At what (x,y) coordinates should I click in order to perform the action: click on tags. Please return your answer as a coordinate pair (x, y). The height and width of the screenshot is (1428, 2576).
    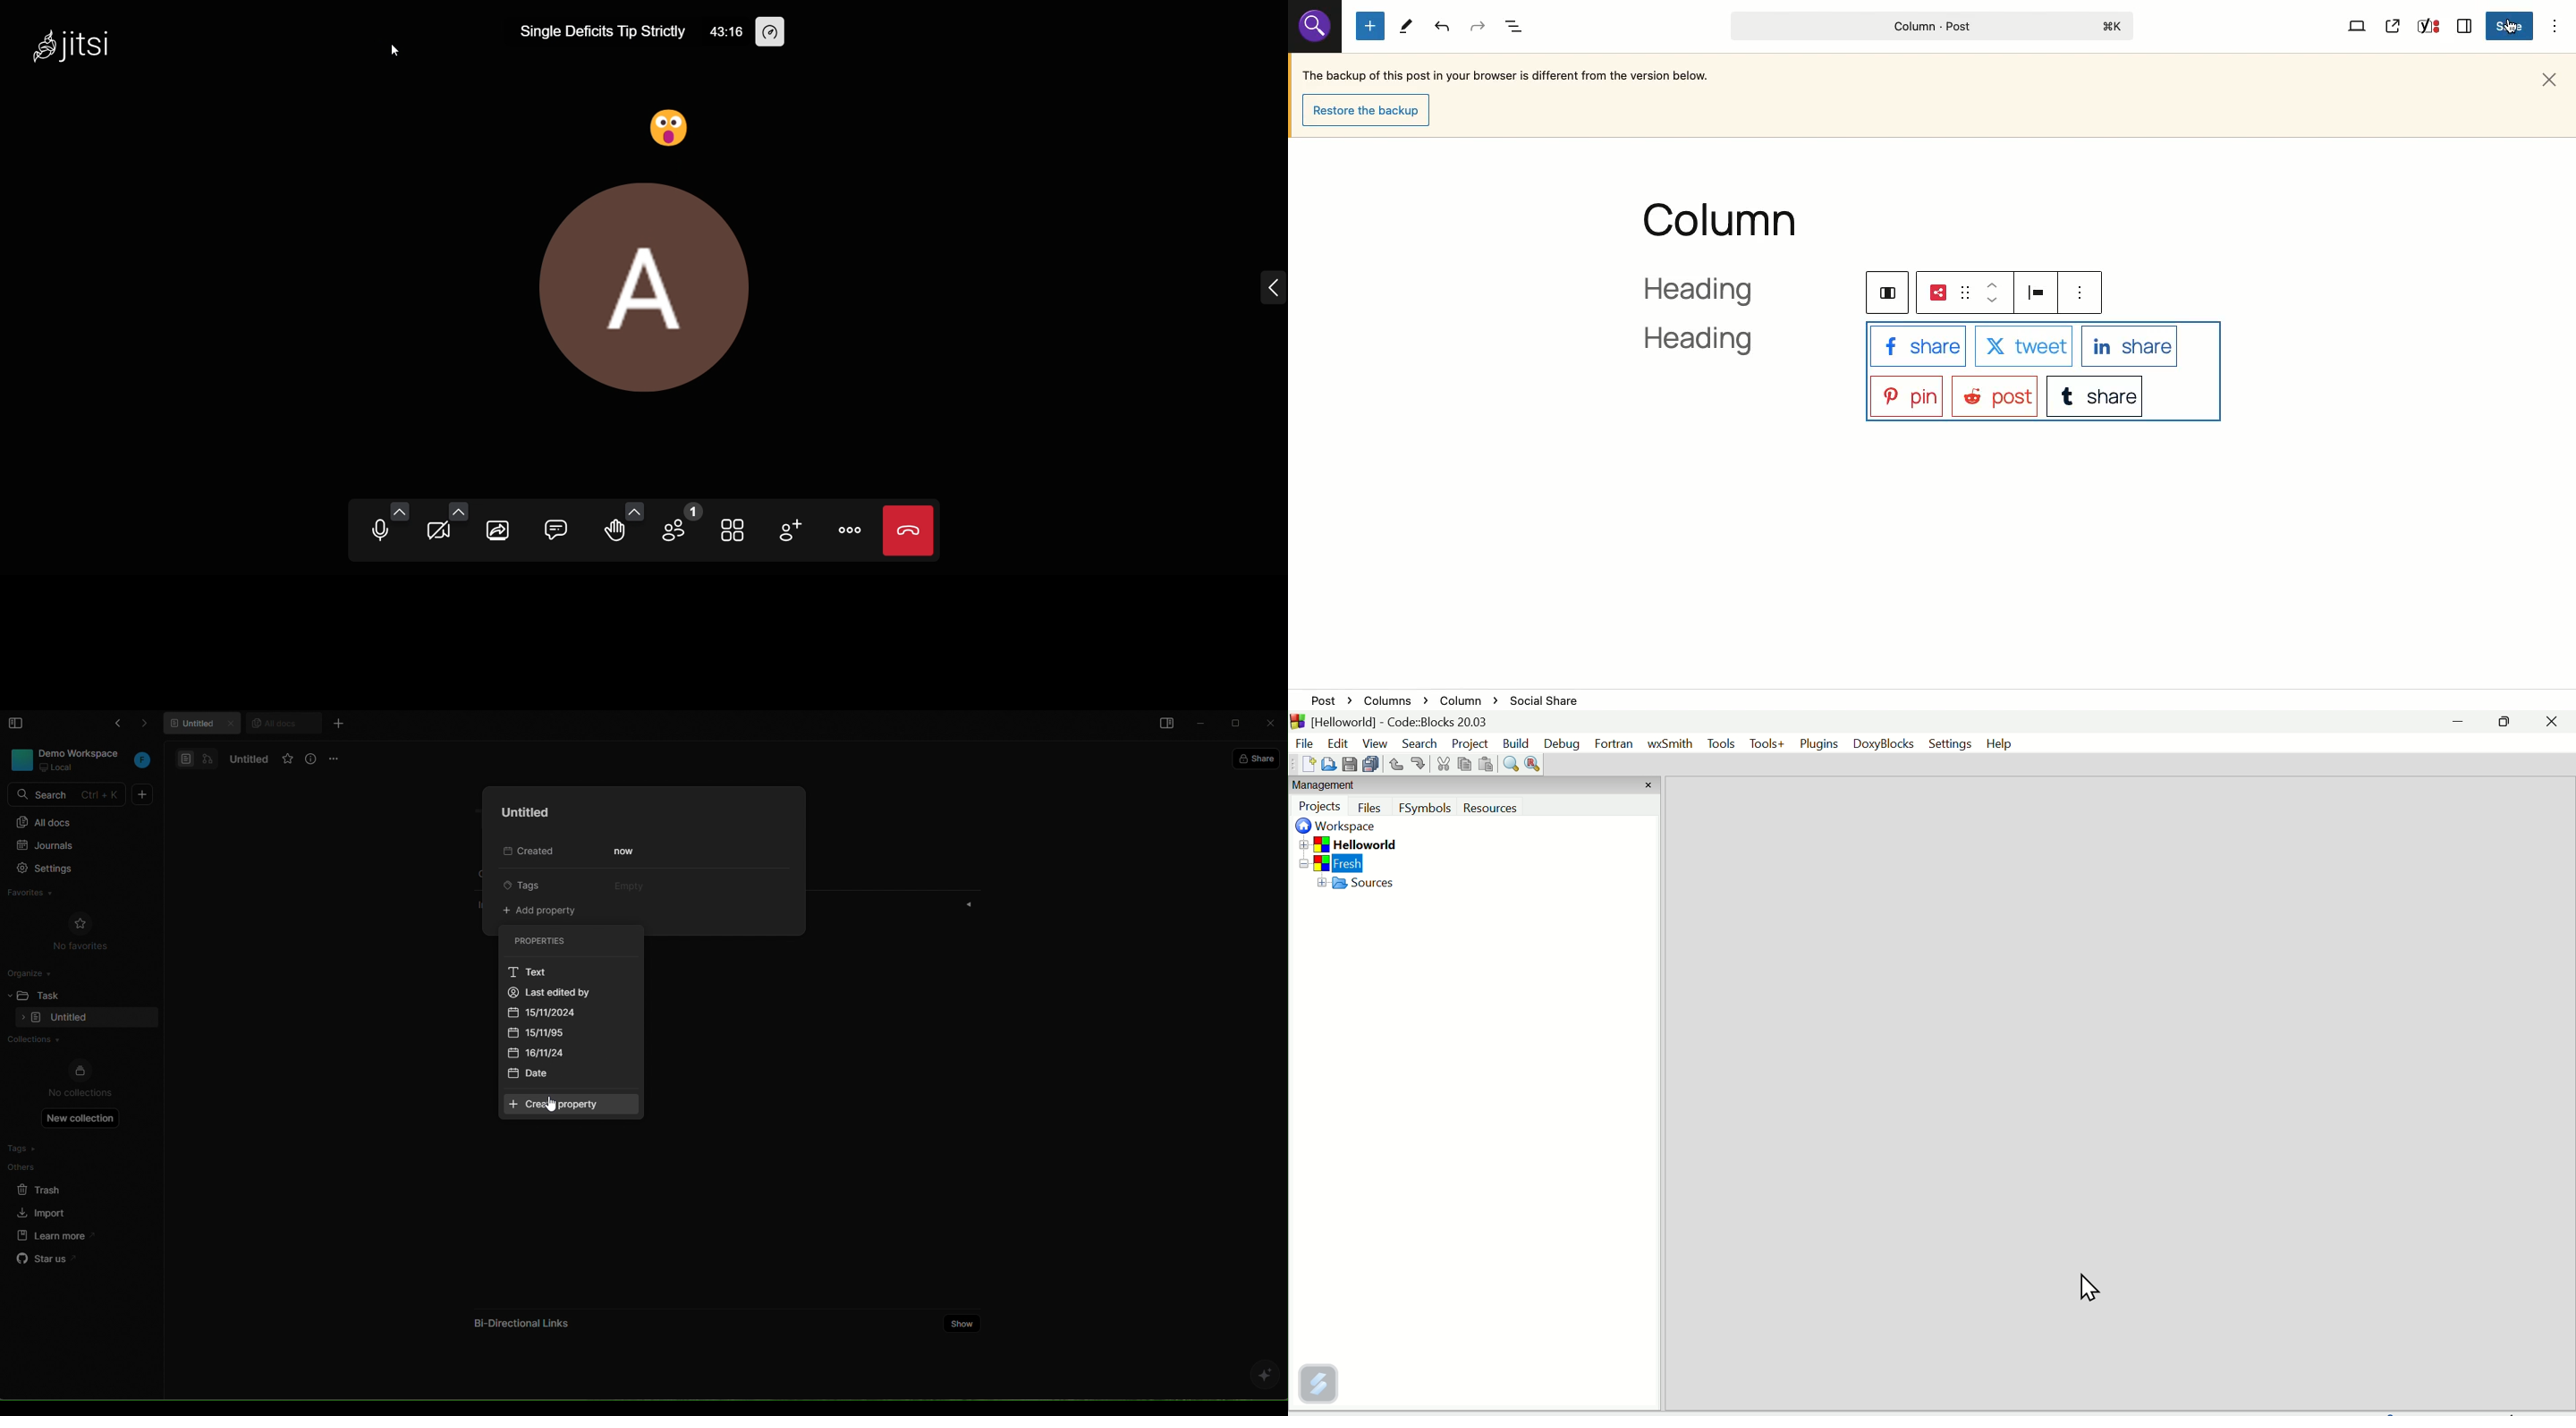
    Looking at the image, I should click on (533, 884).